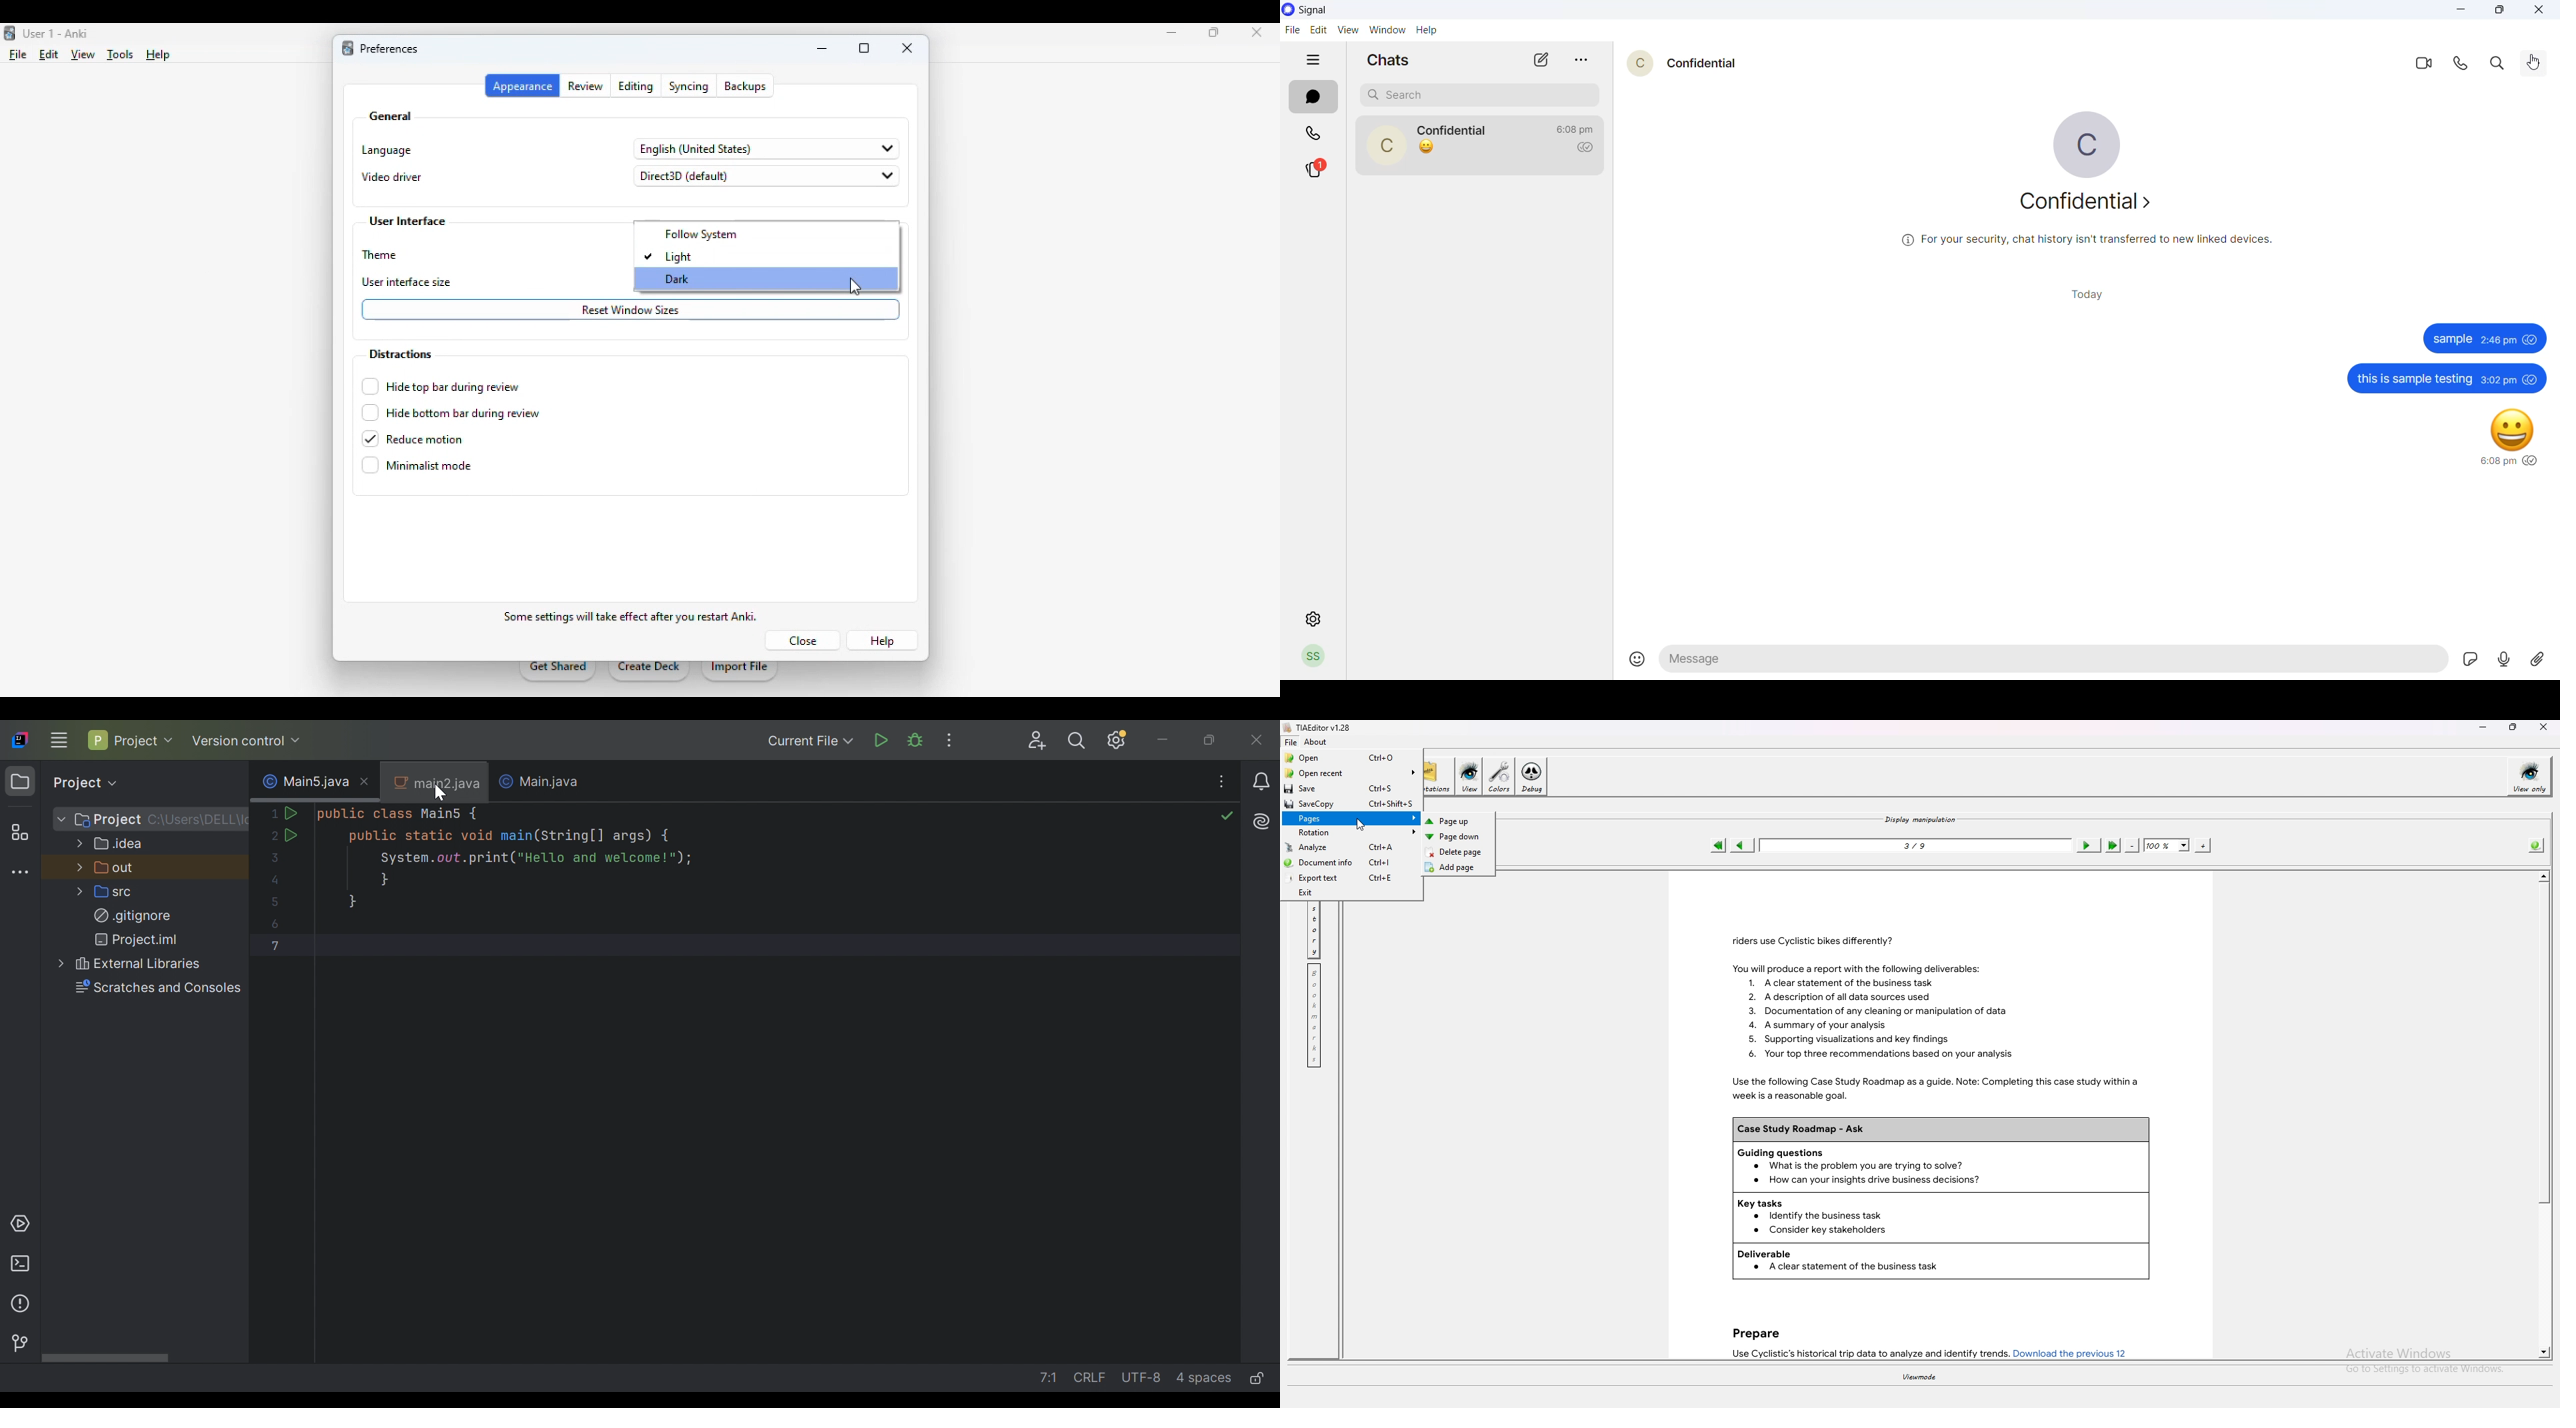  Describe the element at coordinates (161, 987) in the screenshot. I see `Scratches and consoles` at that location.